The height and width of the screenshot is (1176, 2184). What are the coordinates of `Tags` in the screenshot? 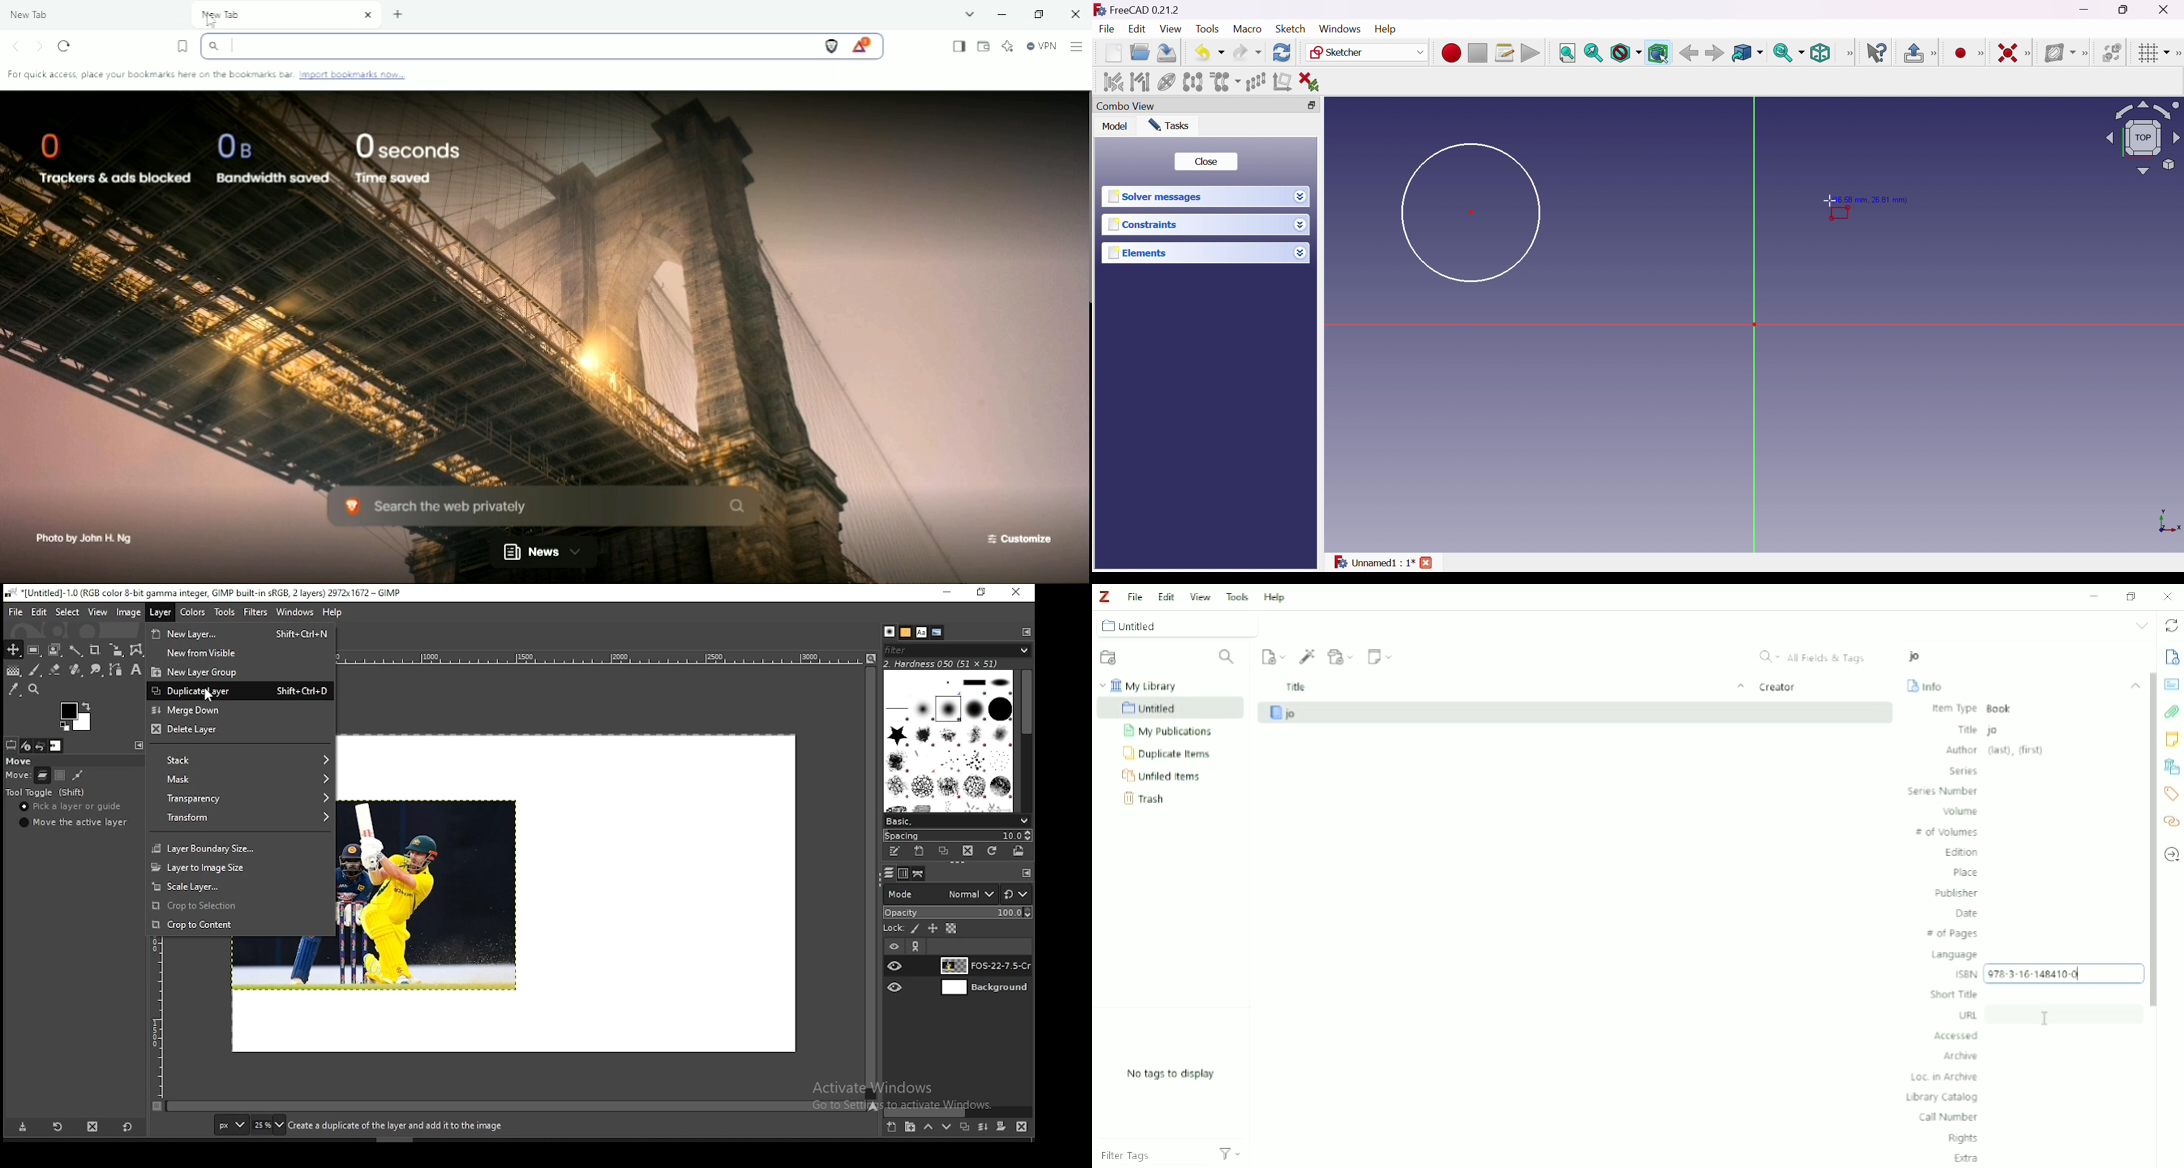 It's located at (2172, 793).